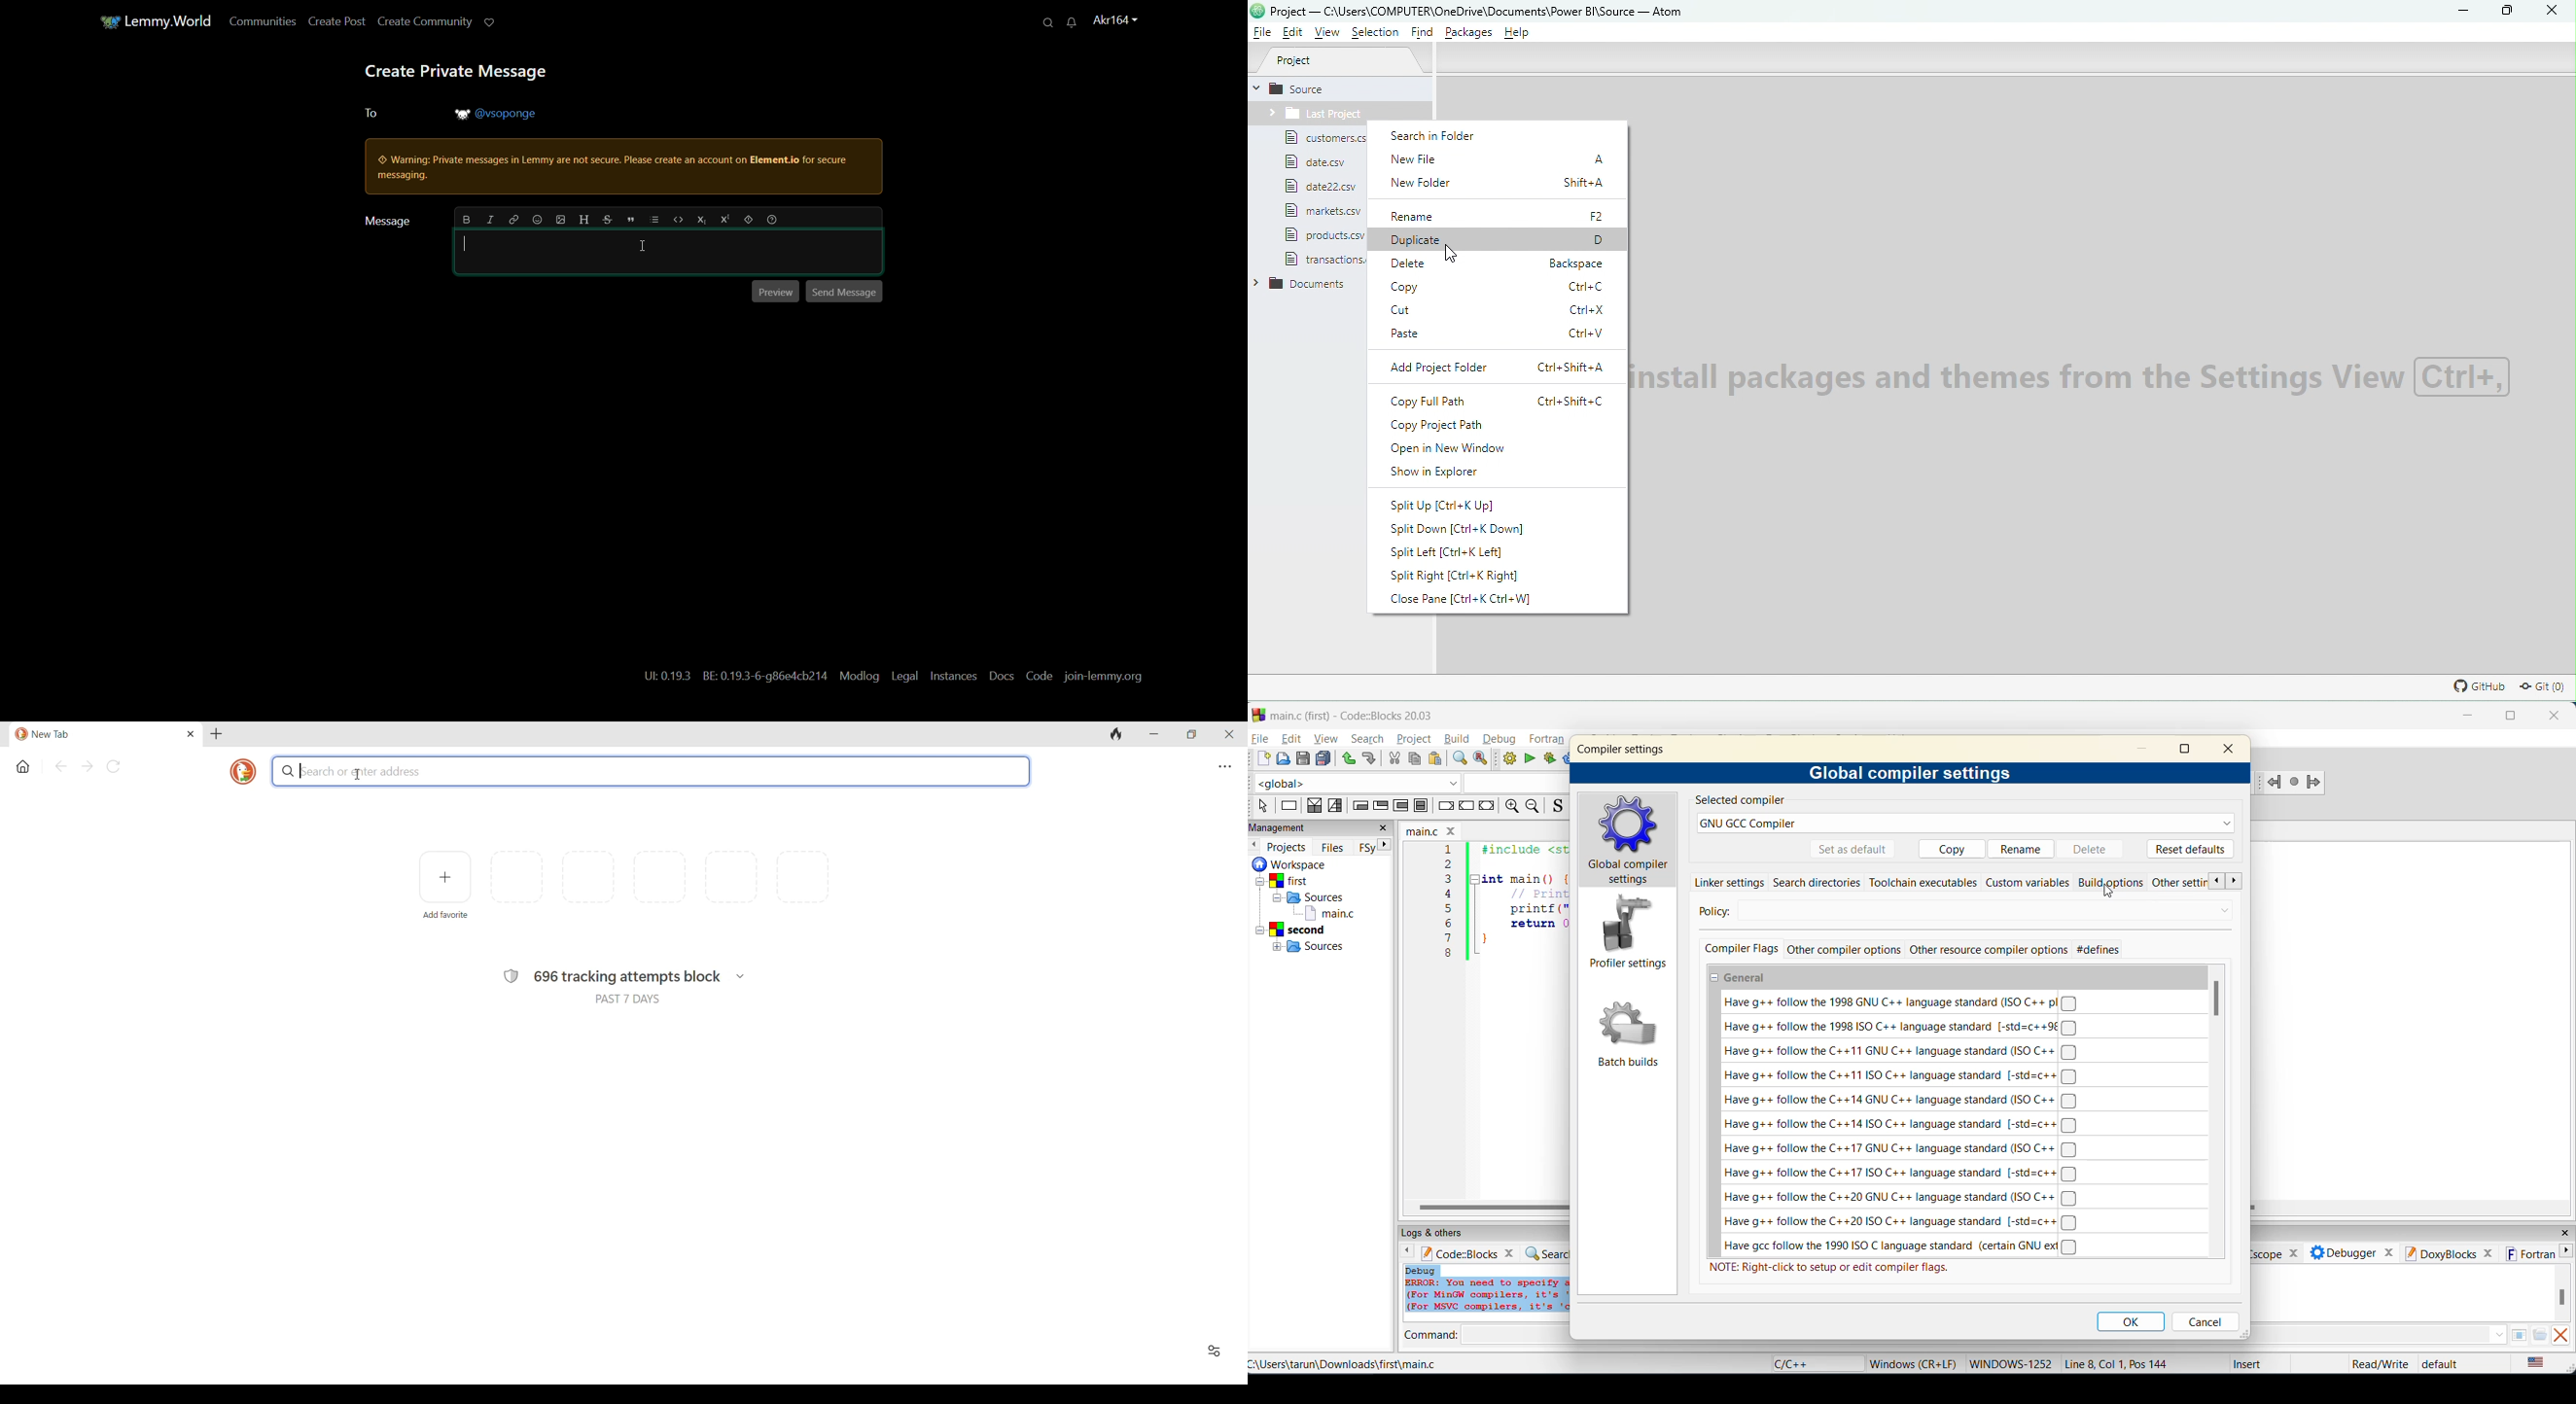  What do you see at coordinates (1548, 740) in the screenshot?
I see `fortran` at bounding box center [1548, 740].